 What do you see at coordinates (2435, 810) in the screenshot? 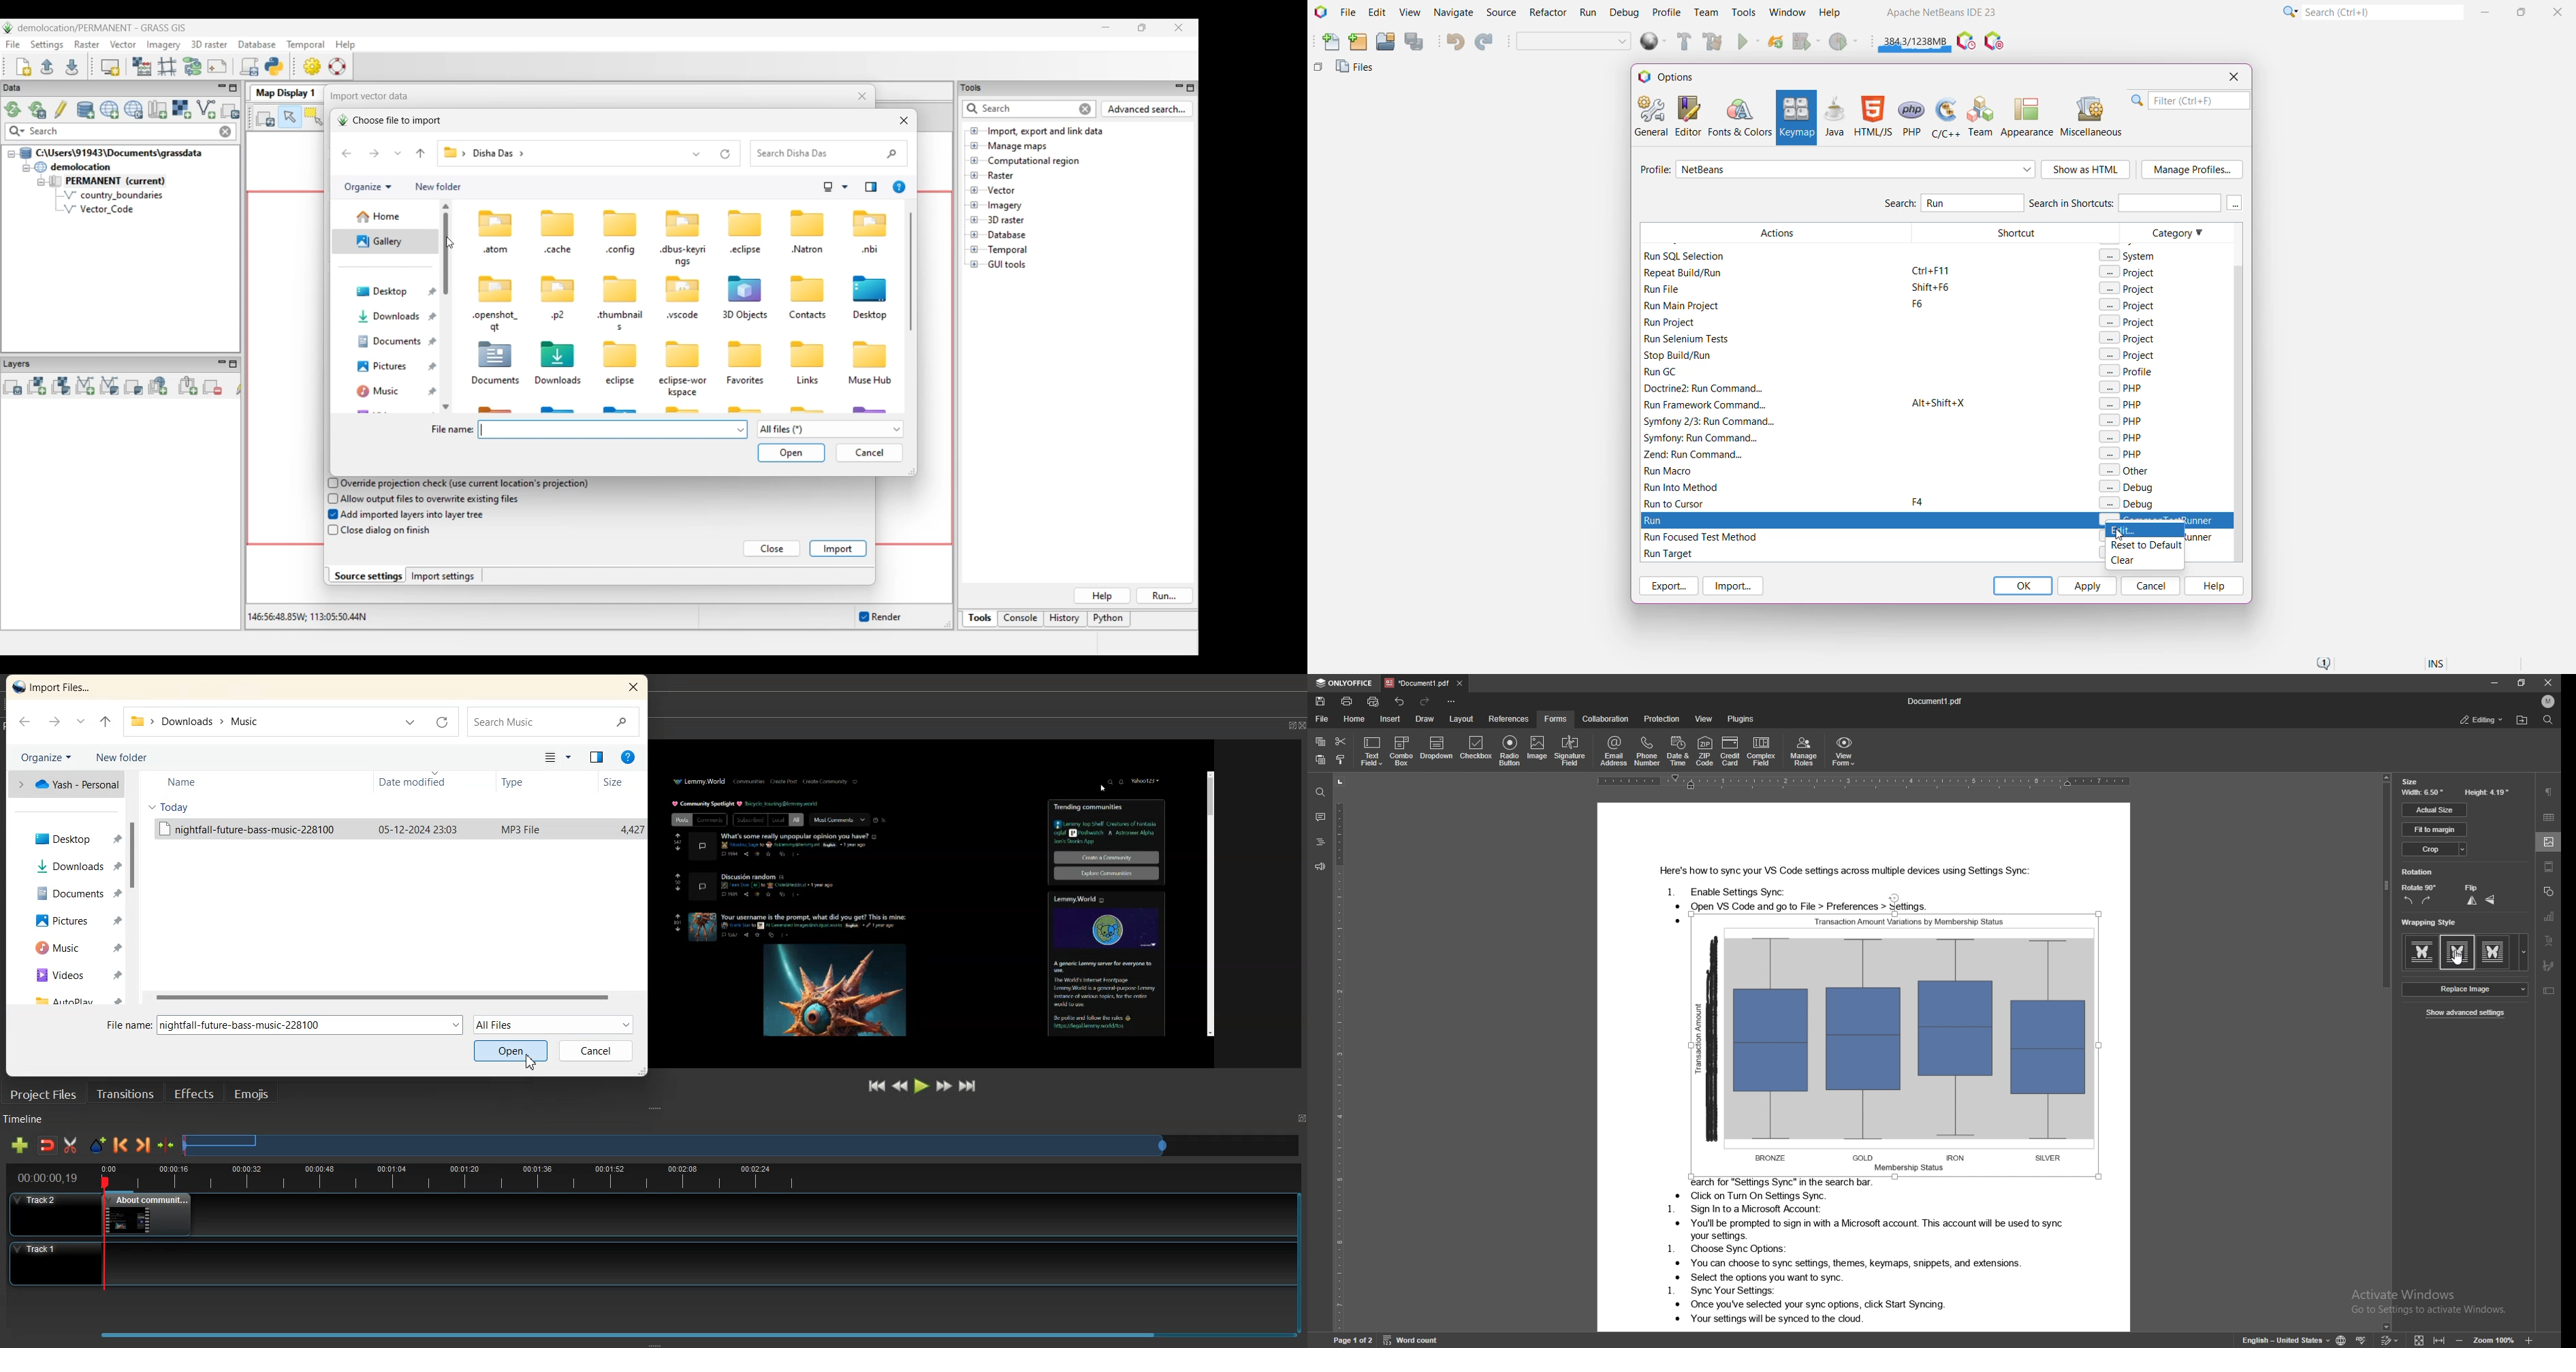
I see `actual size` at bounding box center [2435, 810].